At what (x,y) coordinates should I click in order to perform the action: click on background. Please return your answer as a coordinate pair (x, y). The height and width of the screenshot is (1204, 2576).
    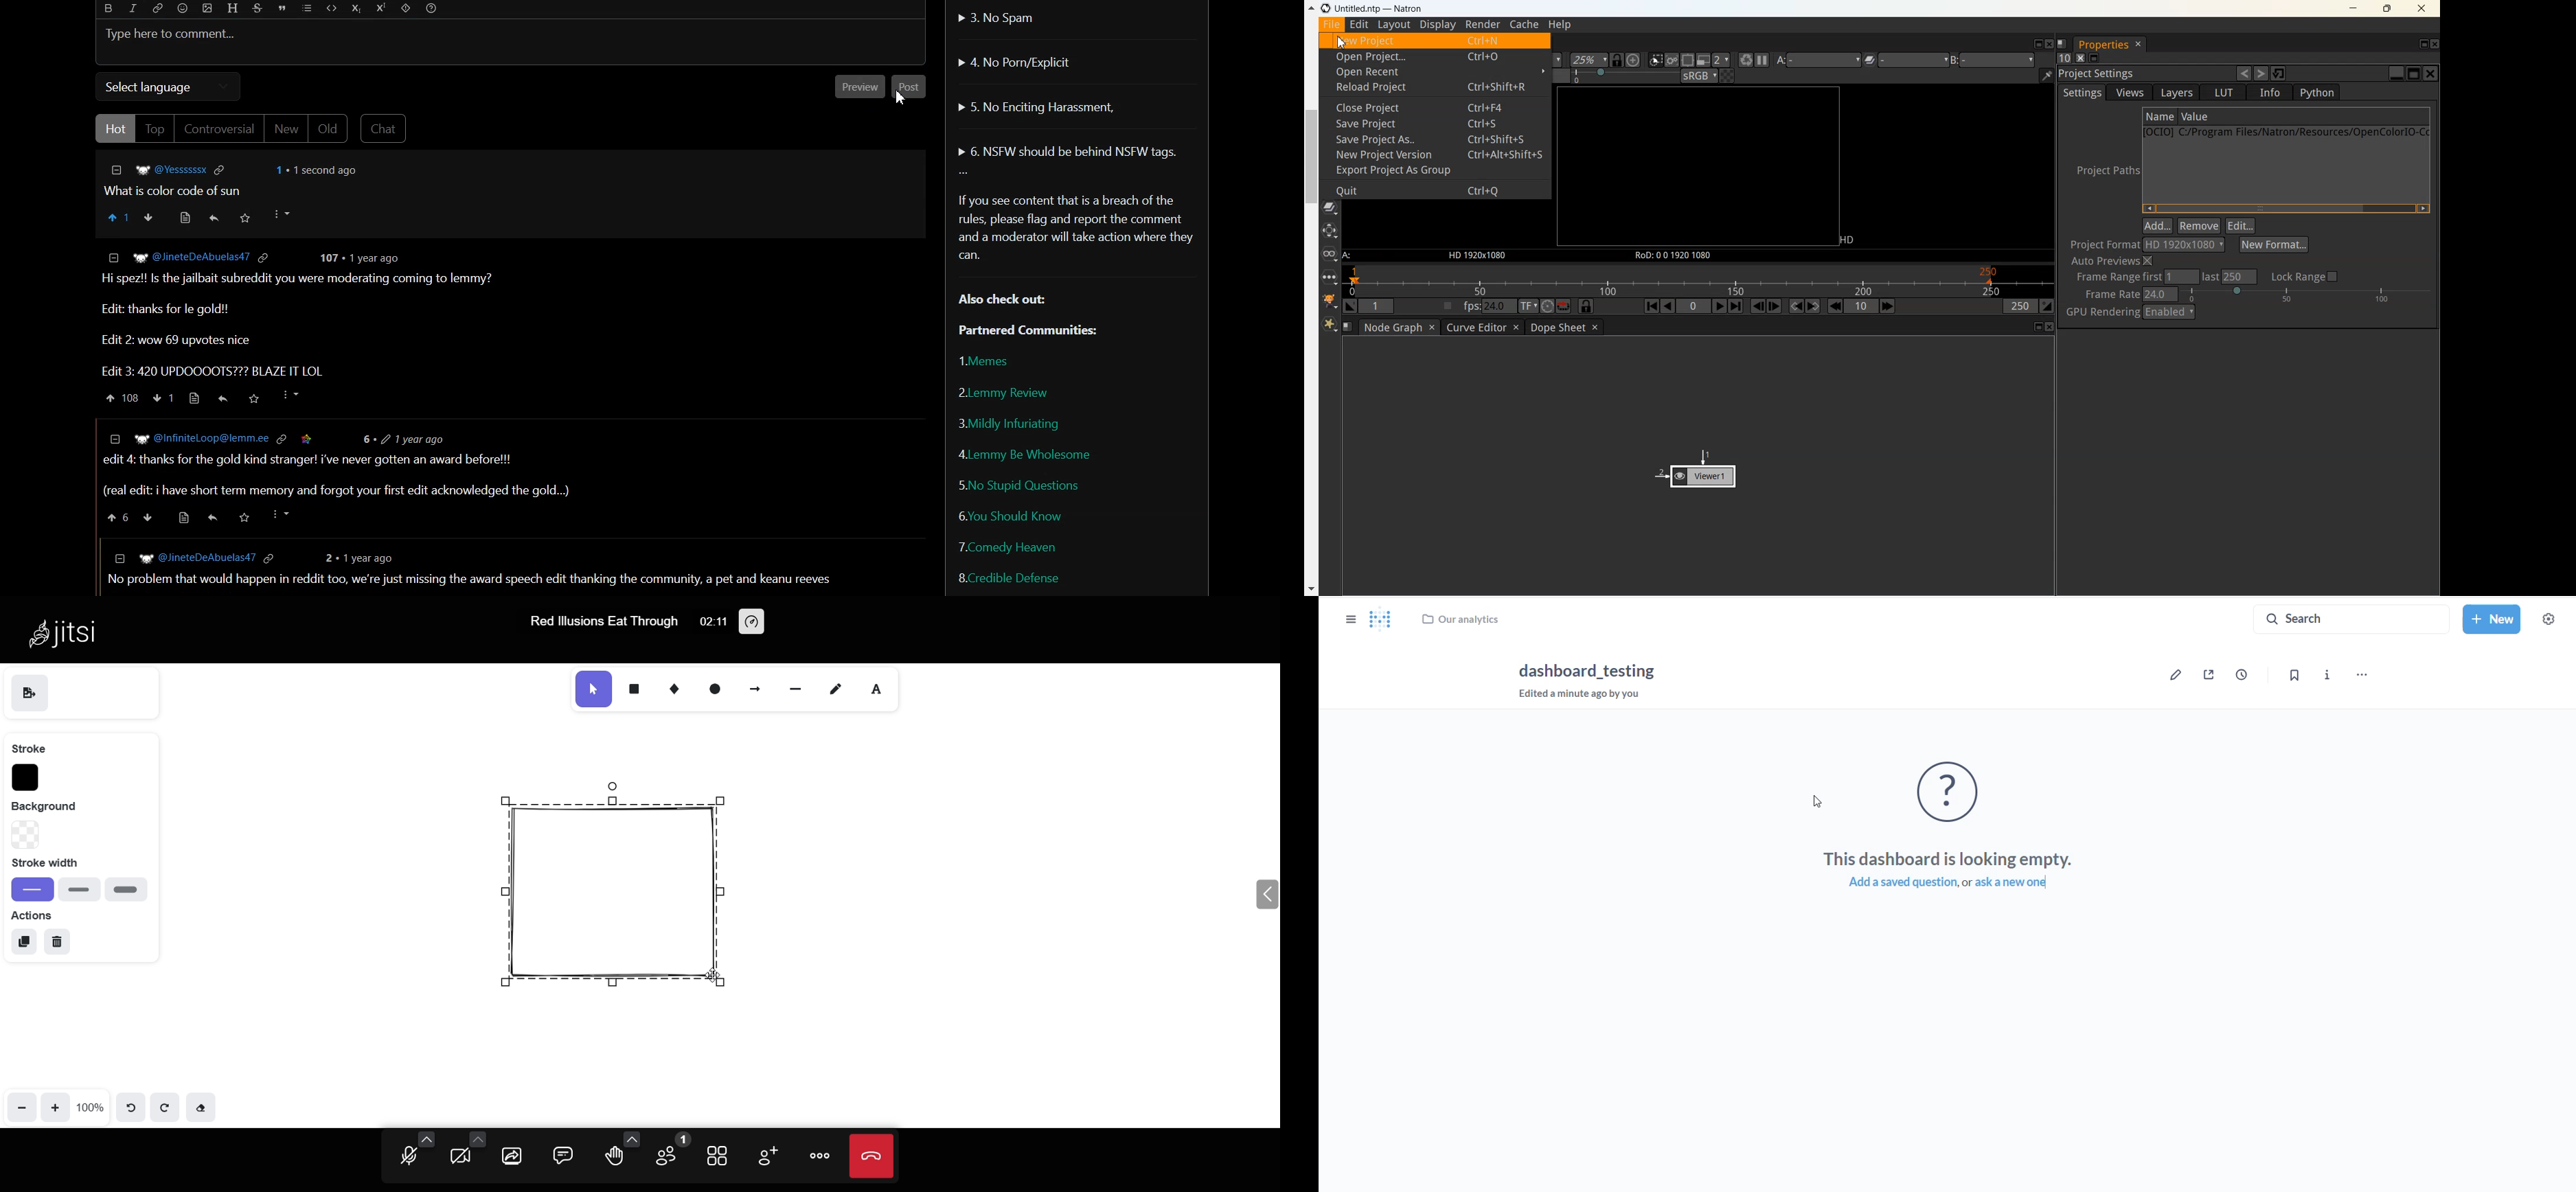
    Looking at the image, I should click on (55, 805).